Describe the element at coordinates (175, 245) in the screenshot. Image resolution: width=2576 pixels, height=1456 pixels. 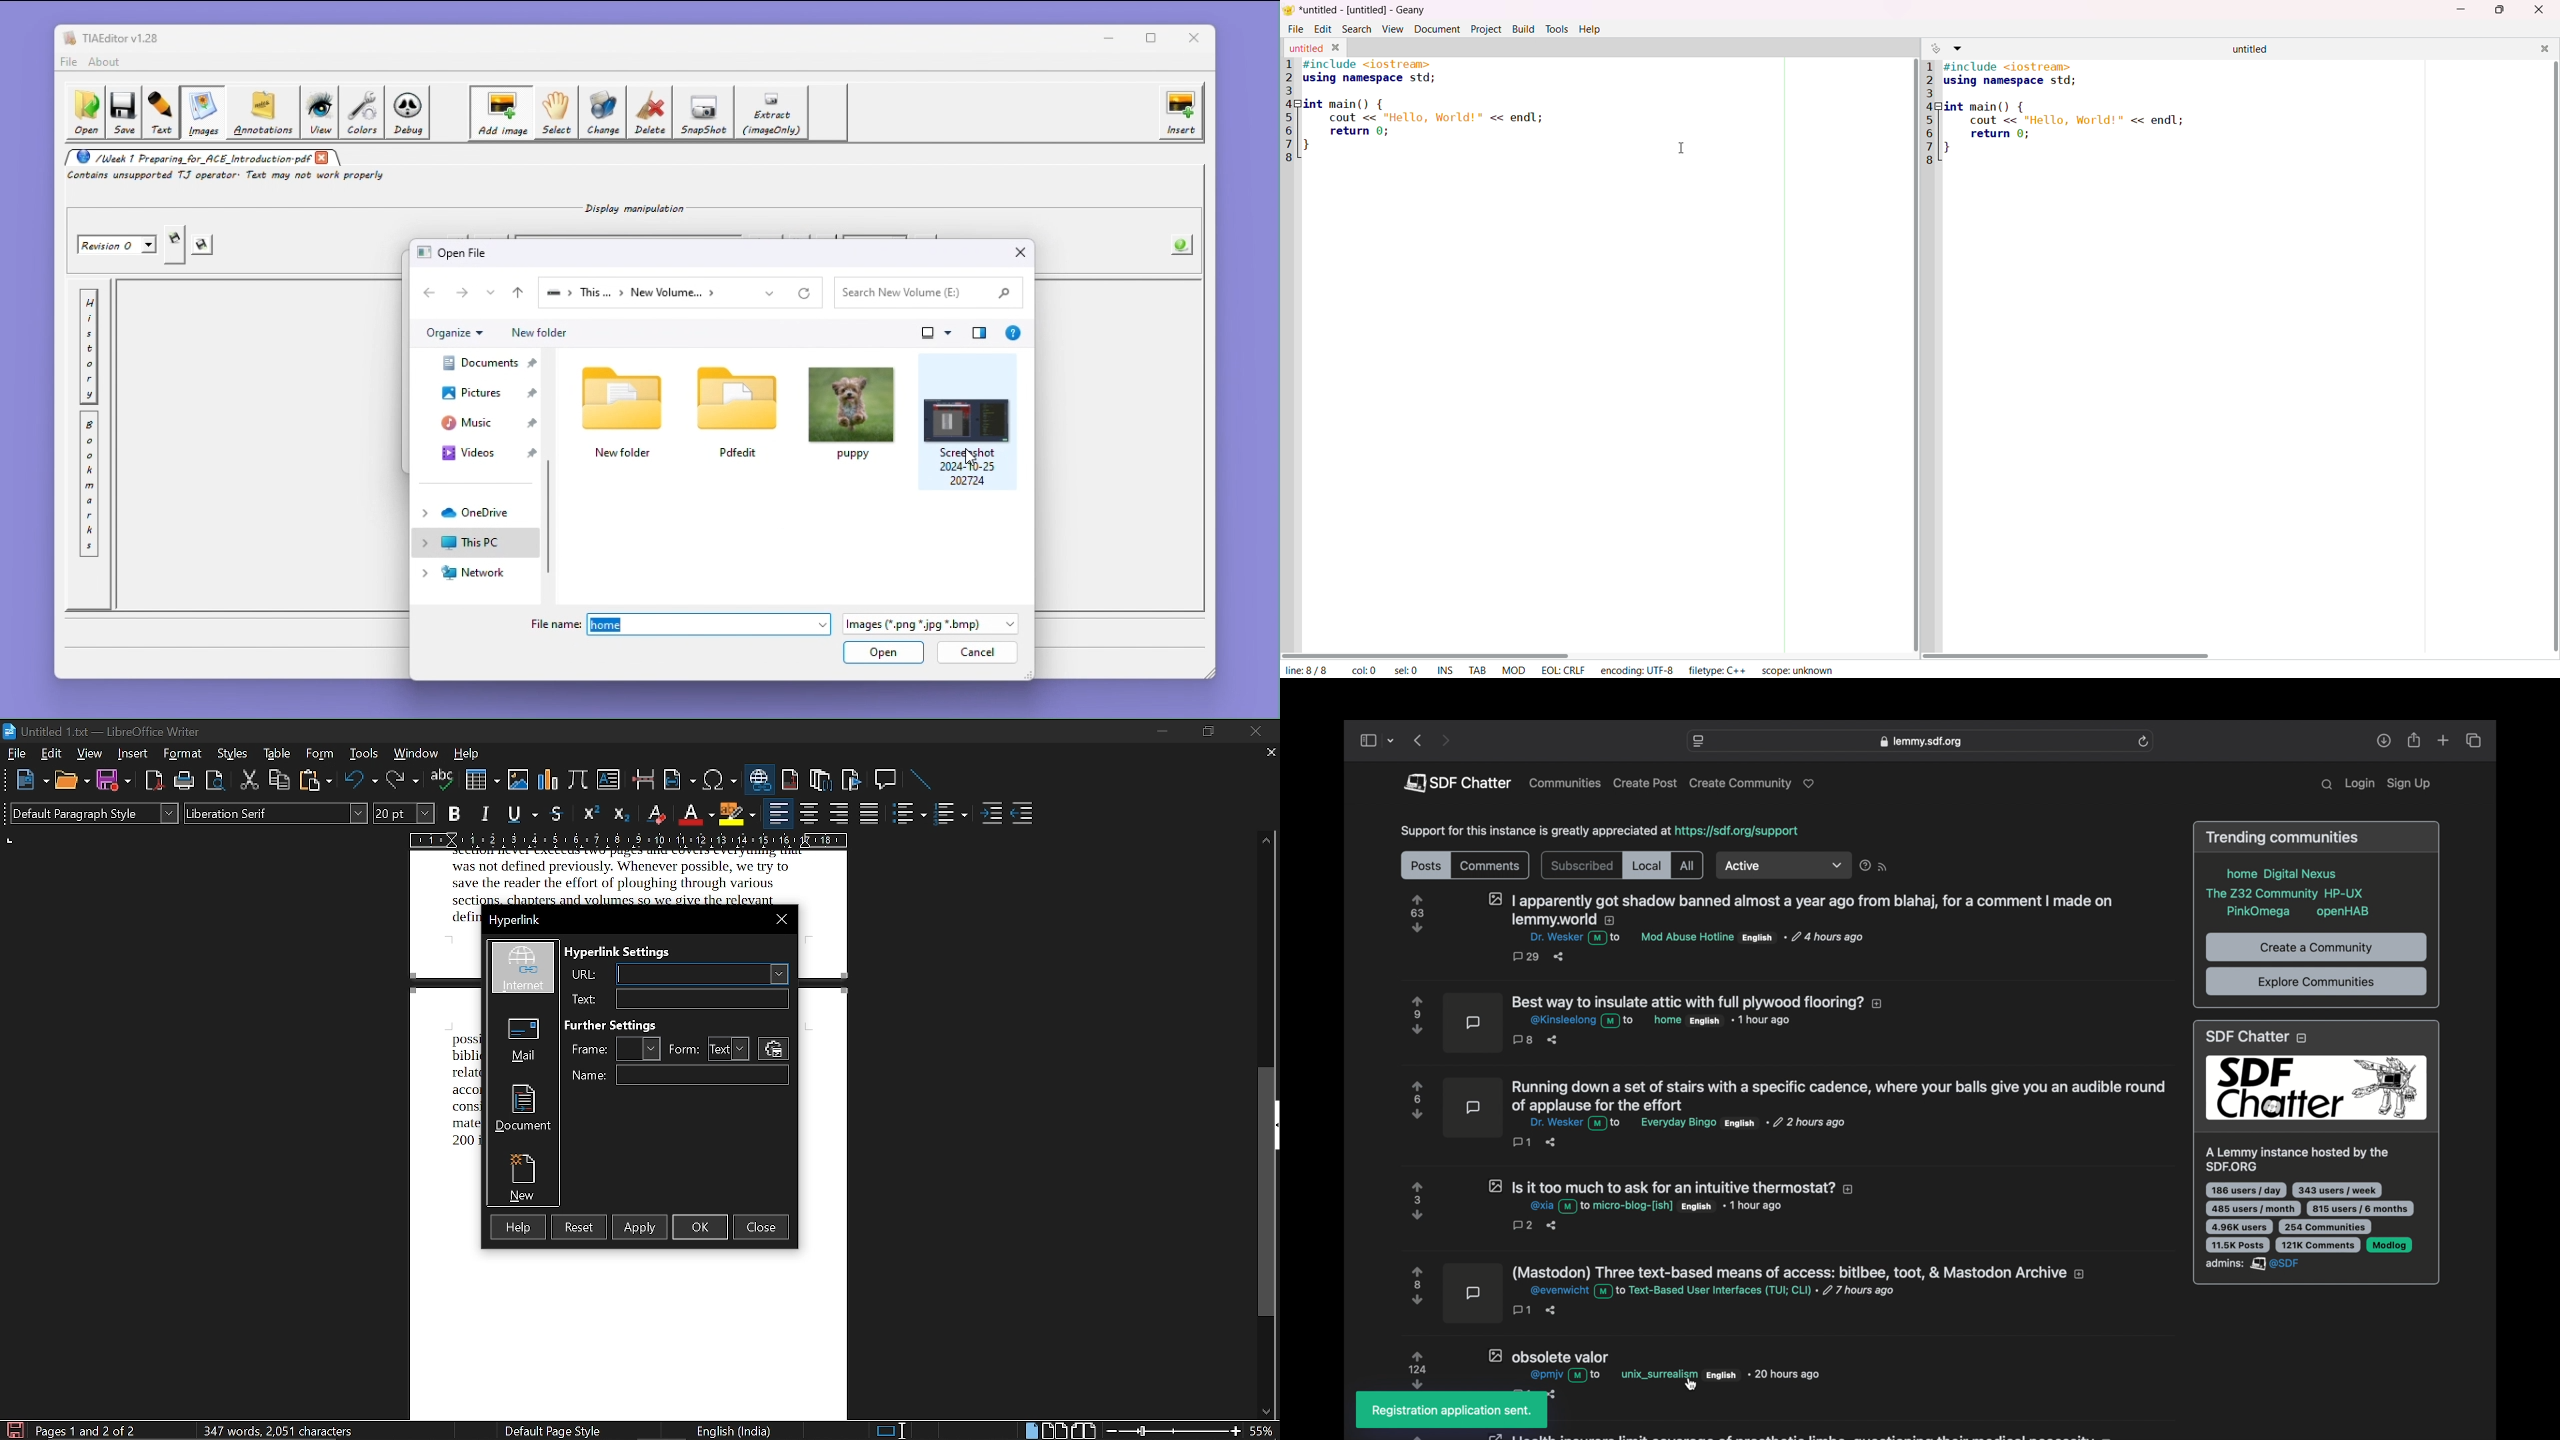
I see `Save a copy` at that location.